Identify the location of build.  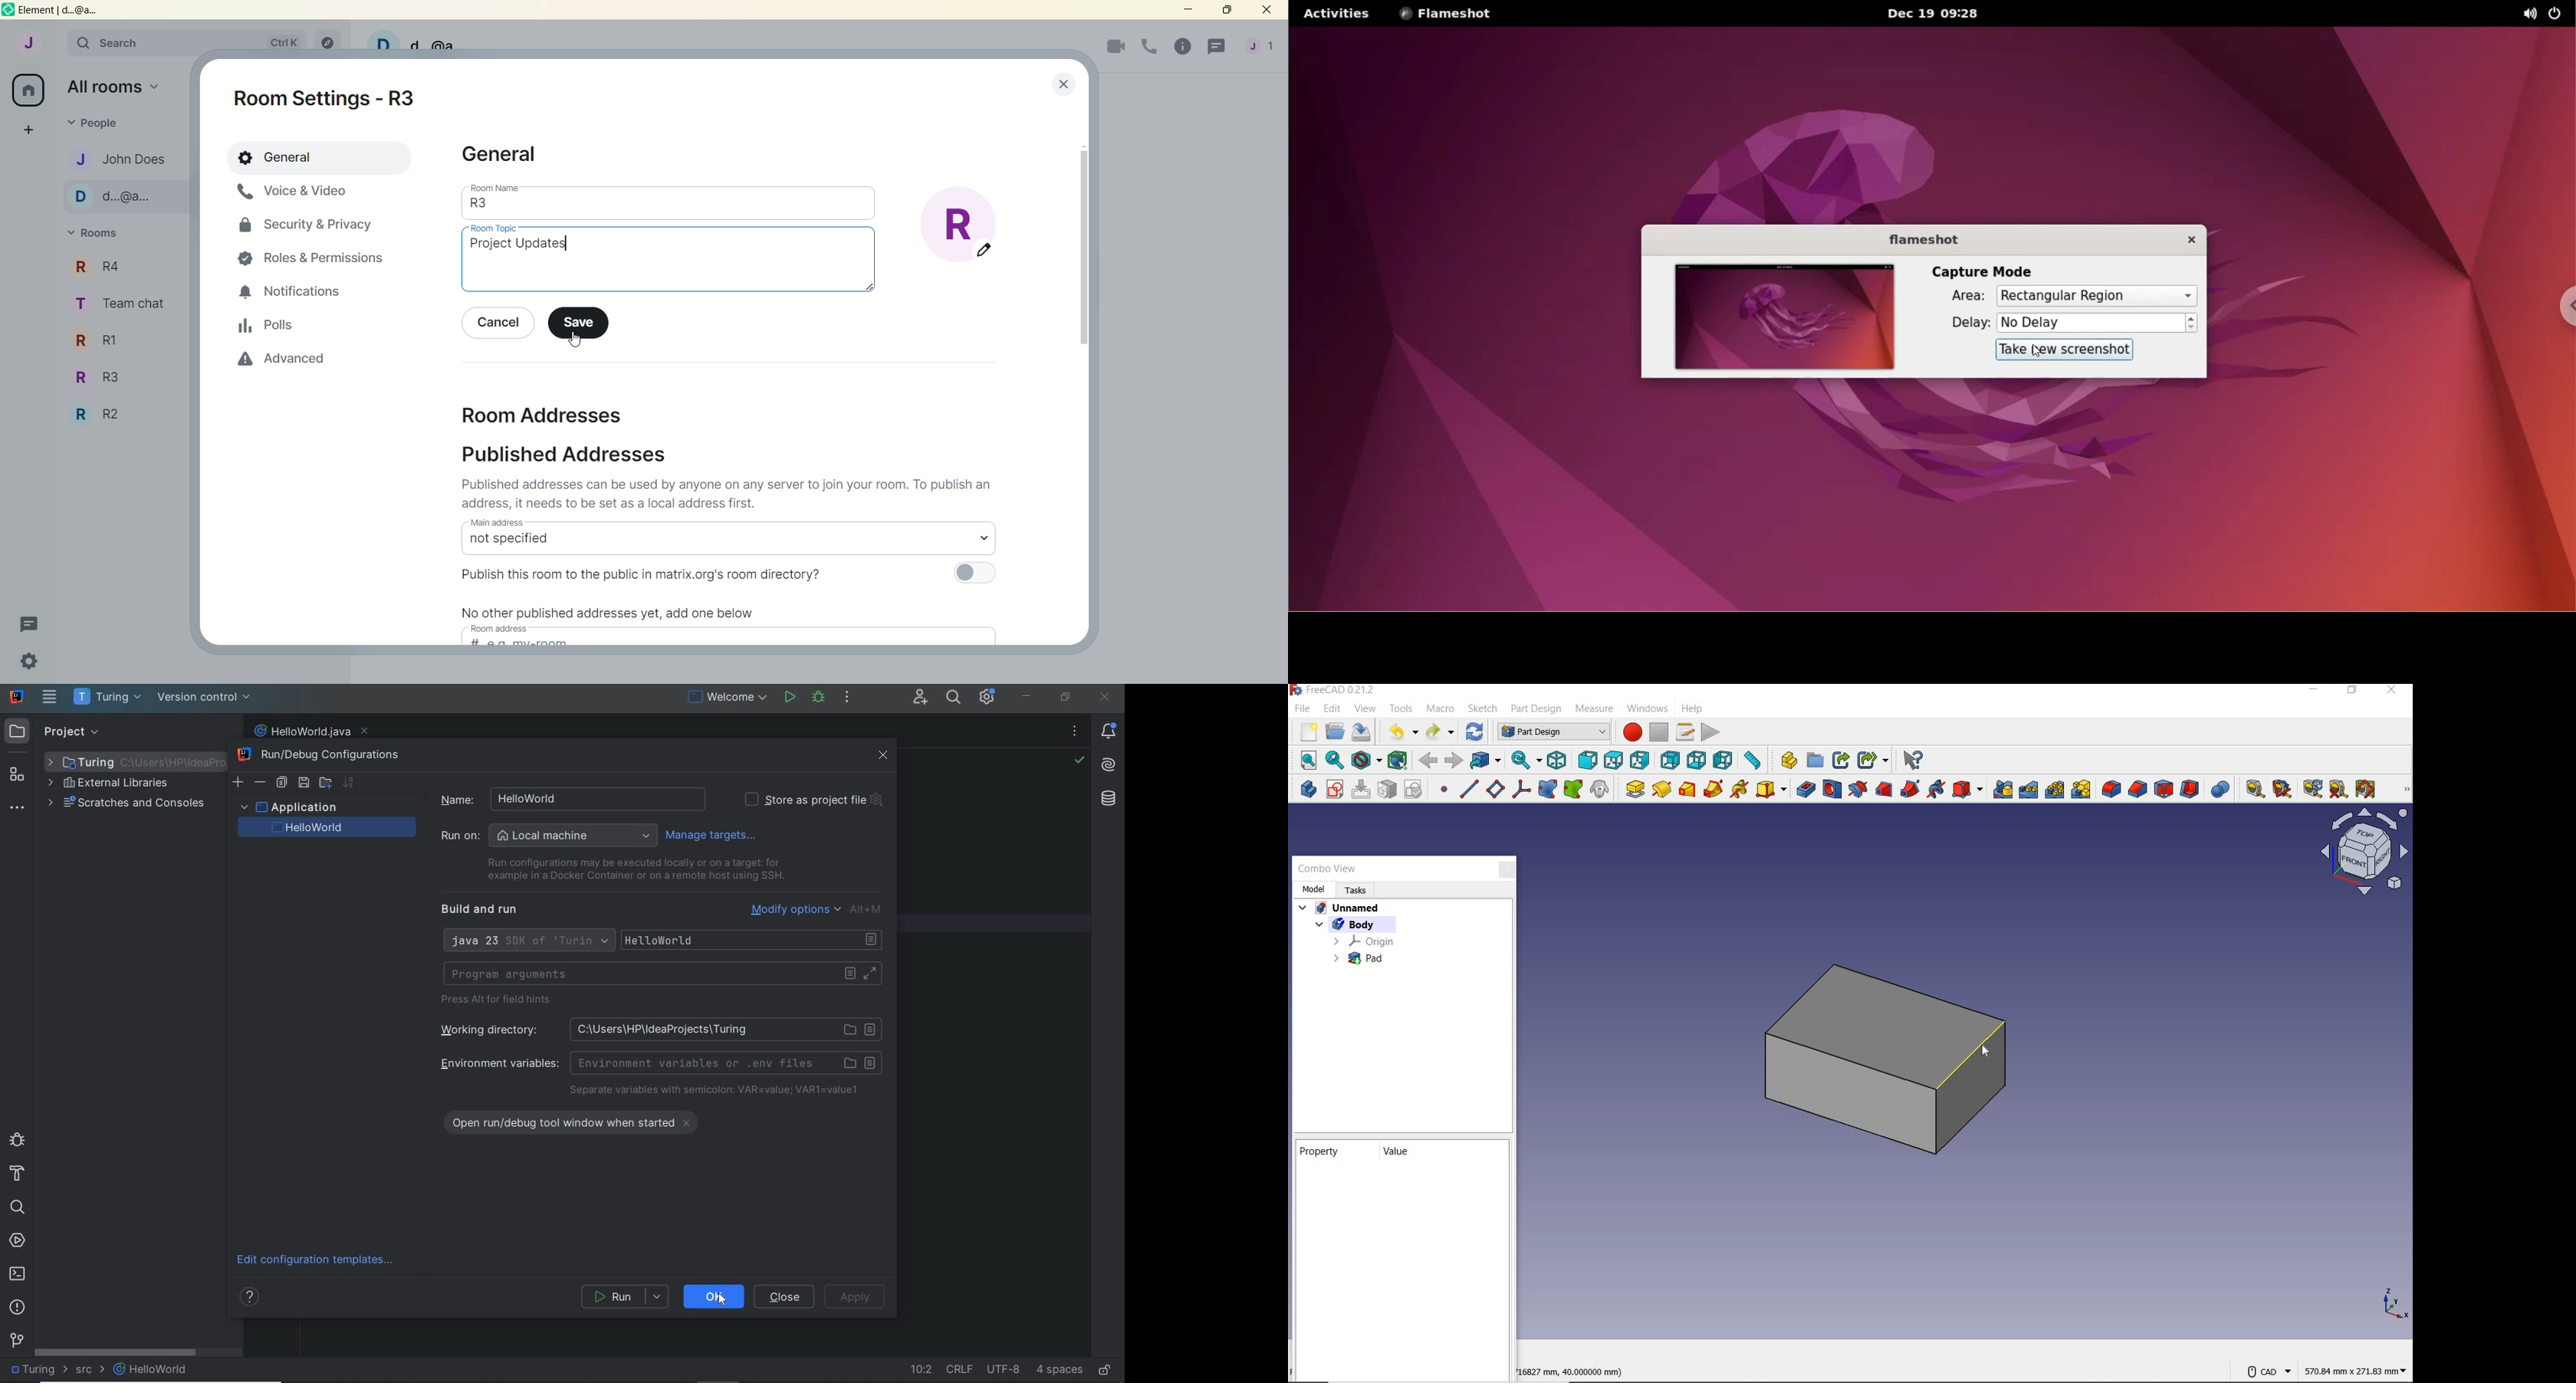
(17, 1174).